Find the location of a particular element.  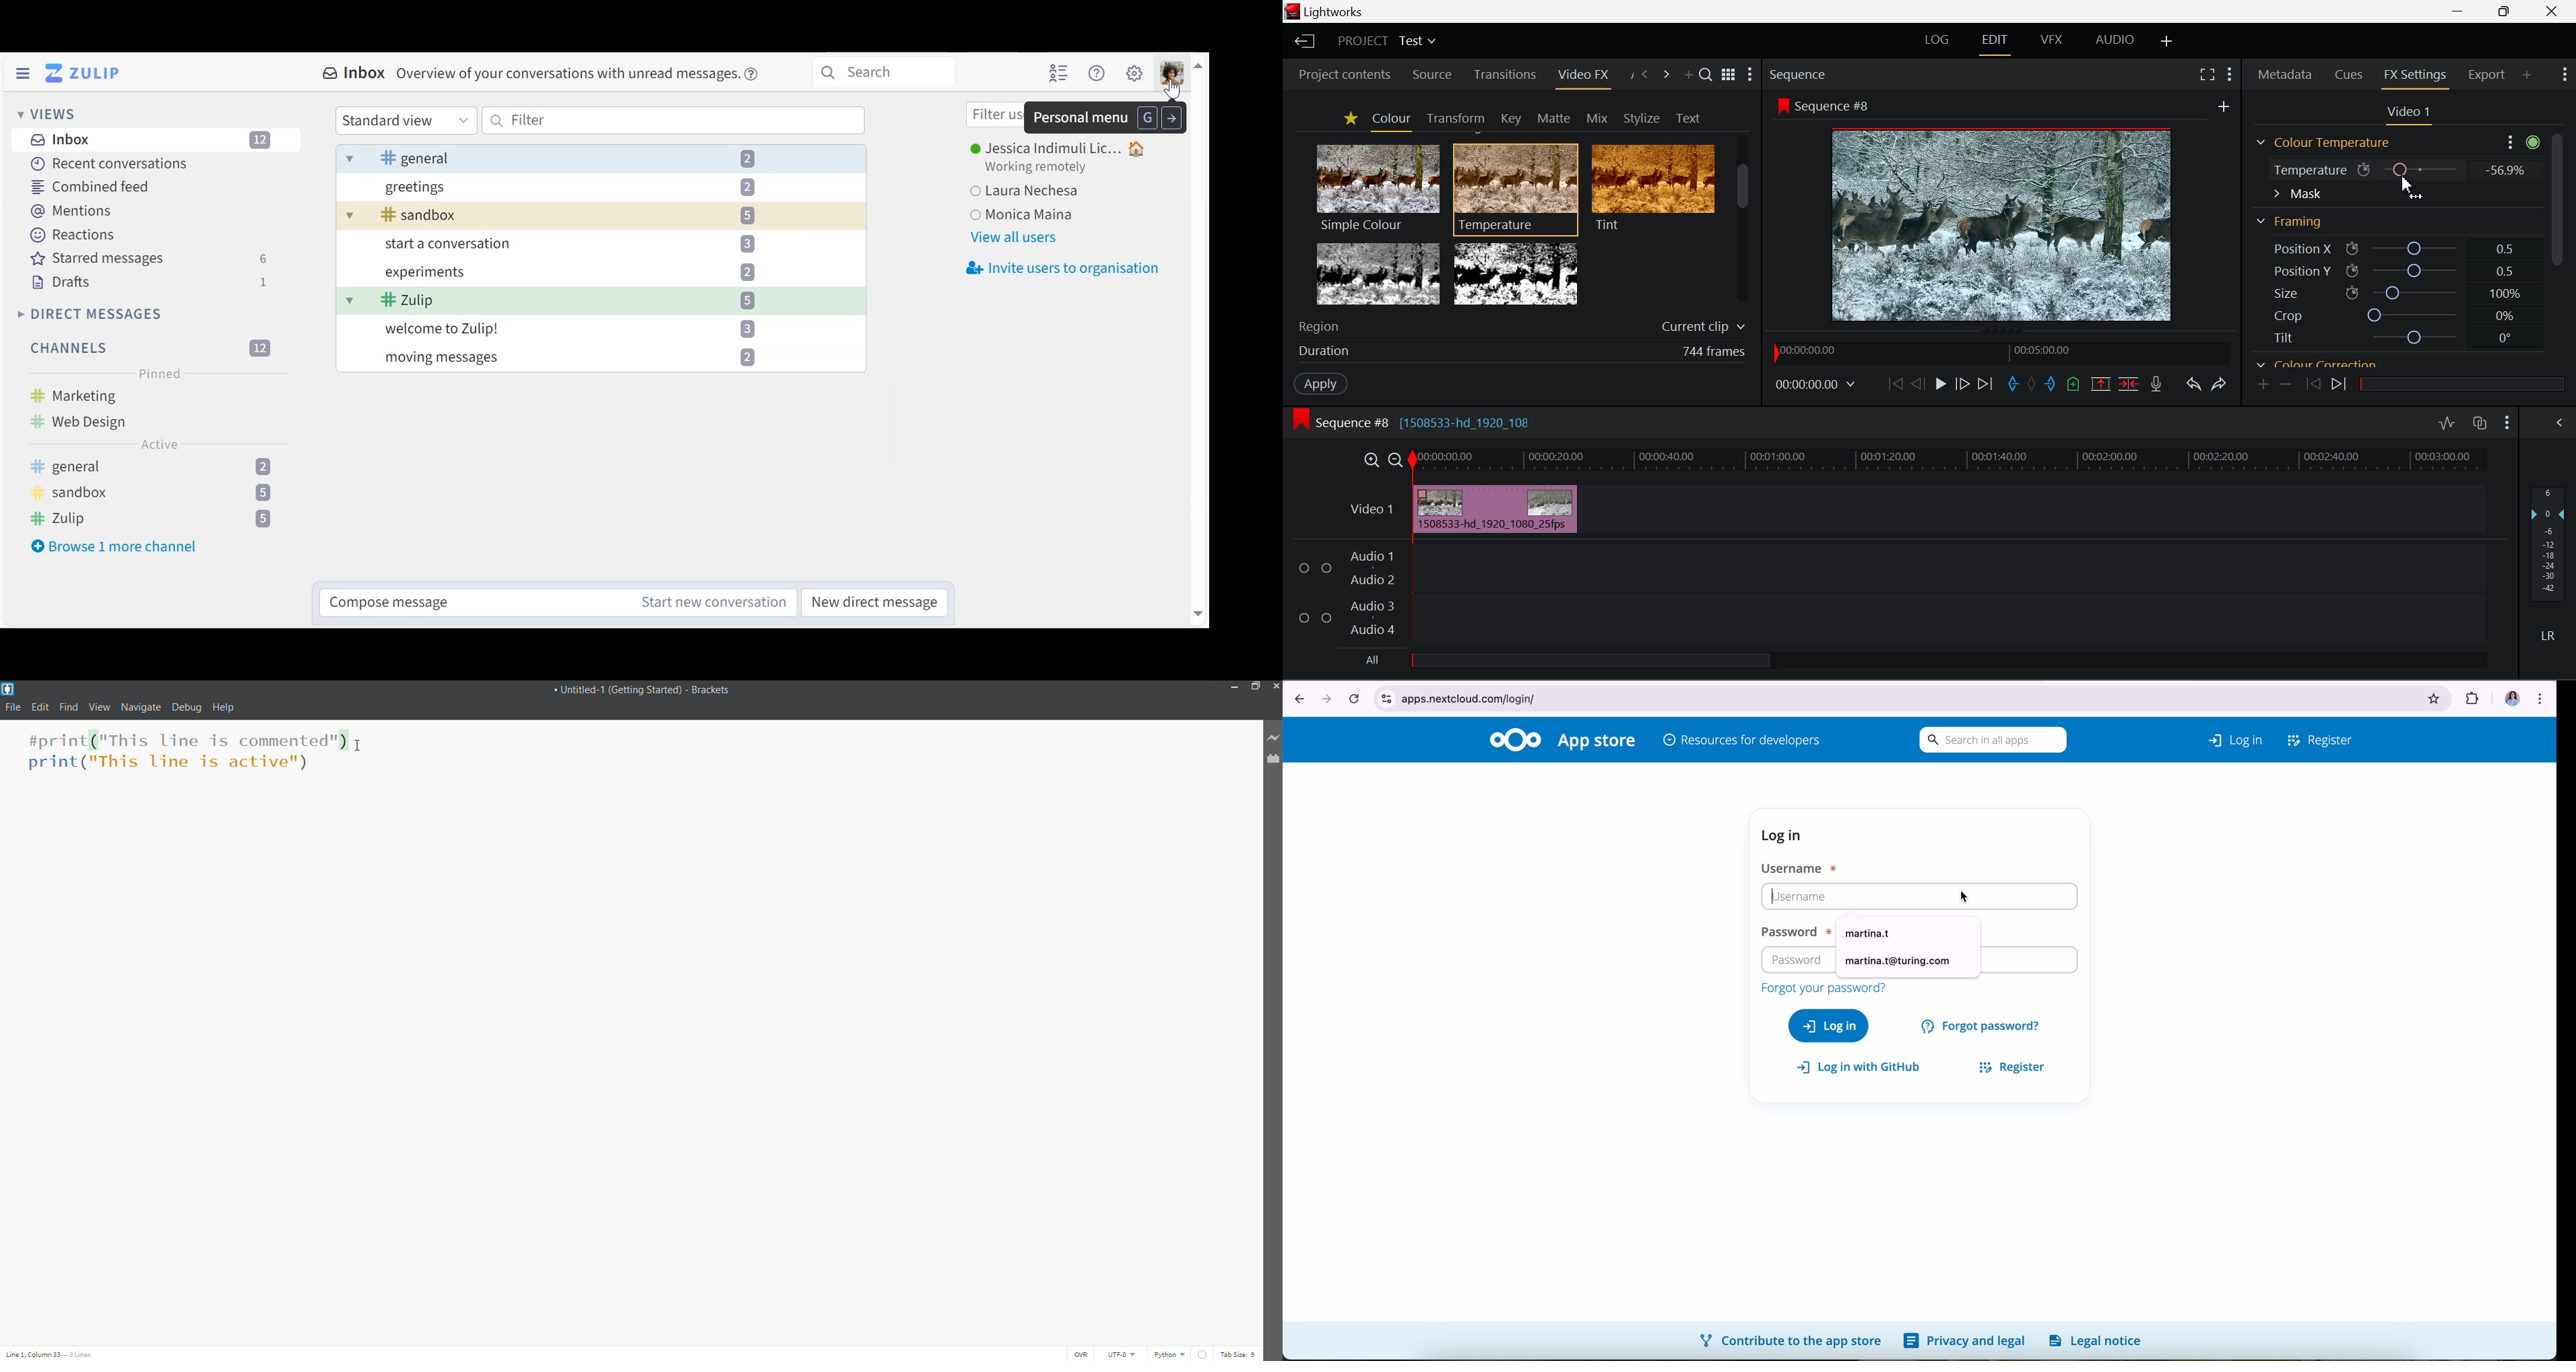

New direct message is located at coordinates (874, 602).